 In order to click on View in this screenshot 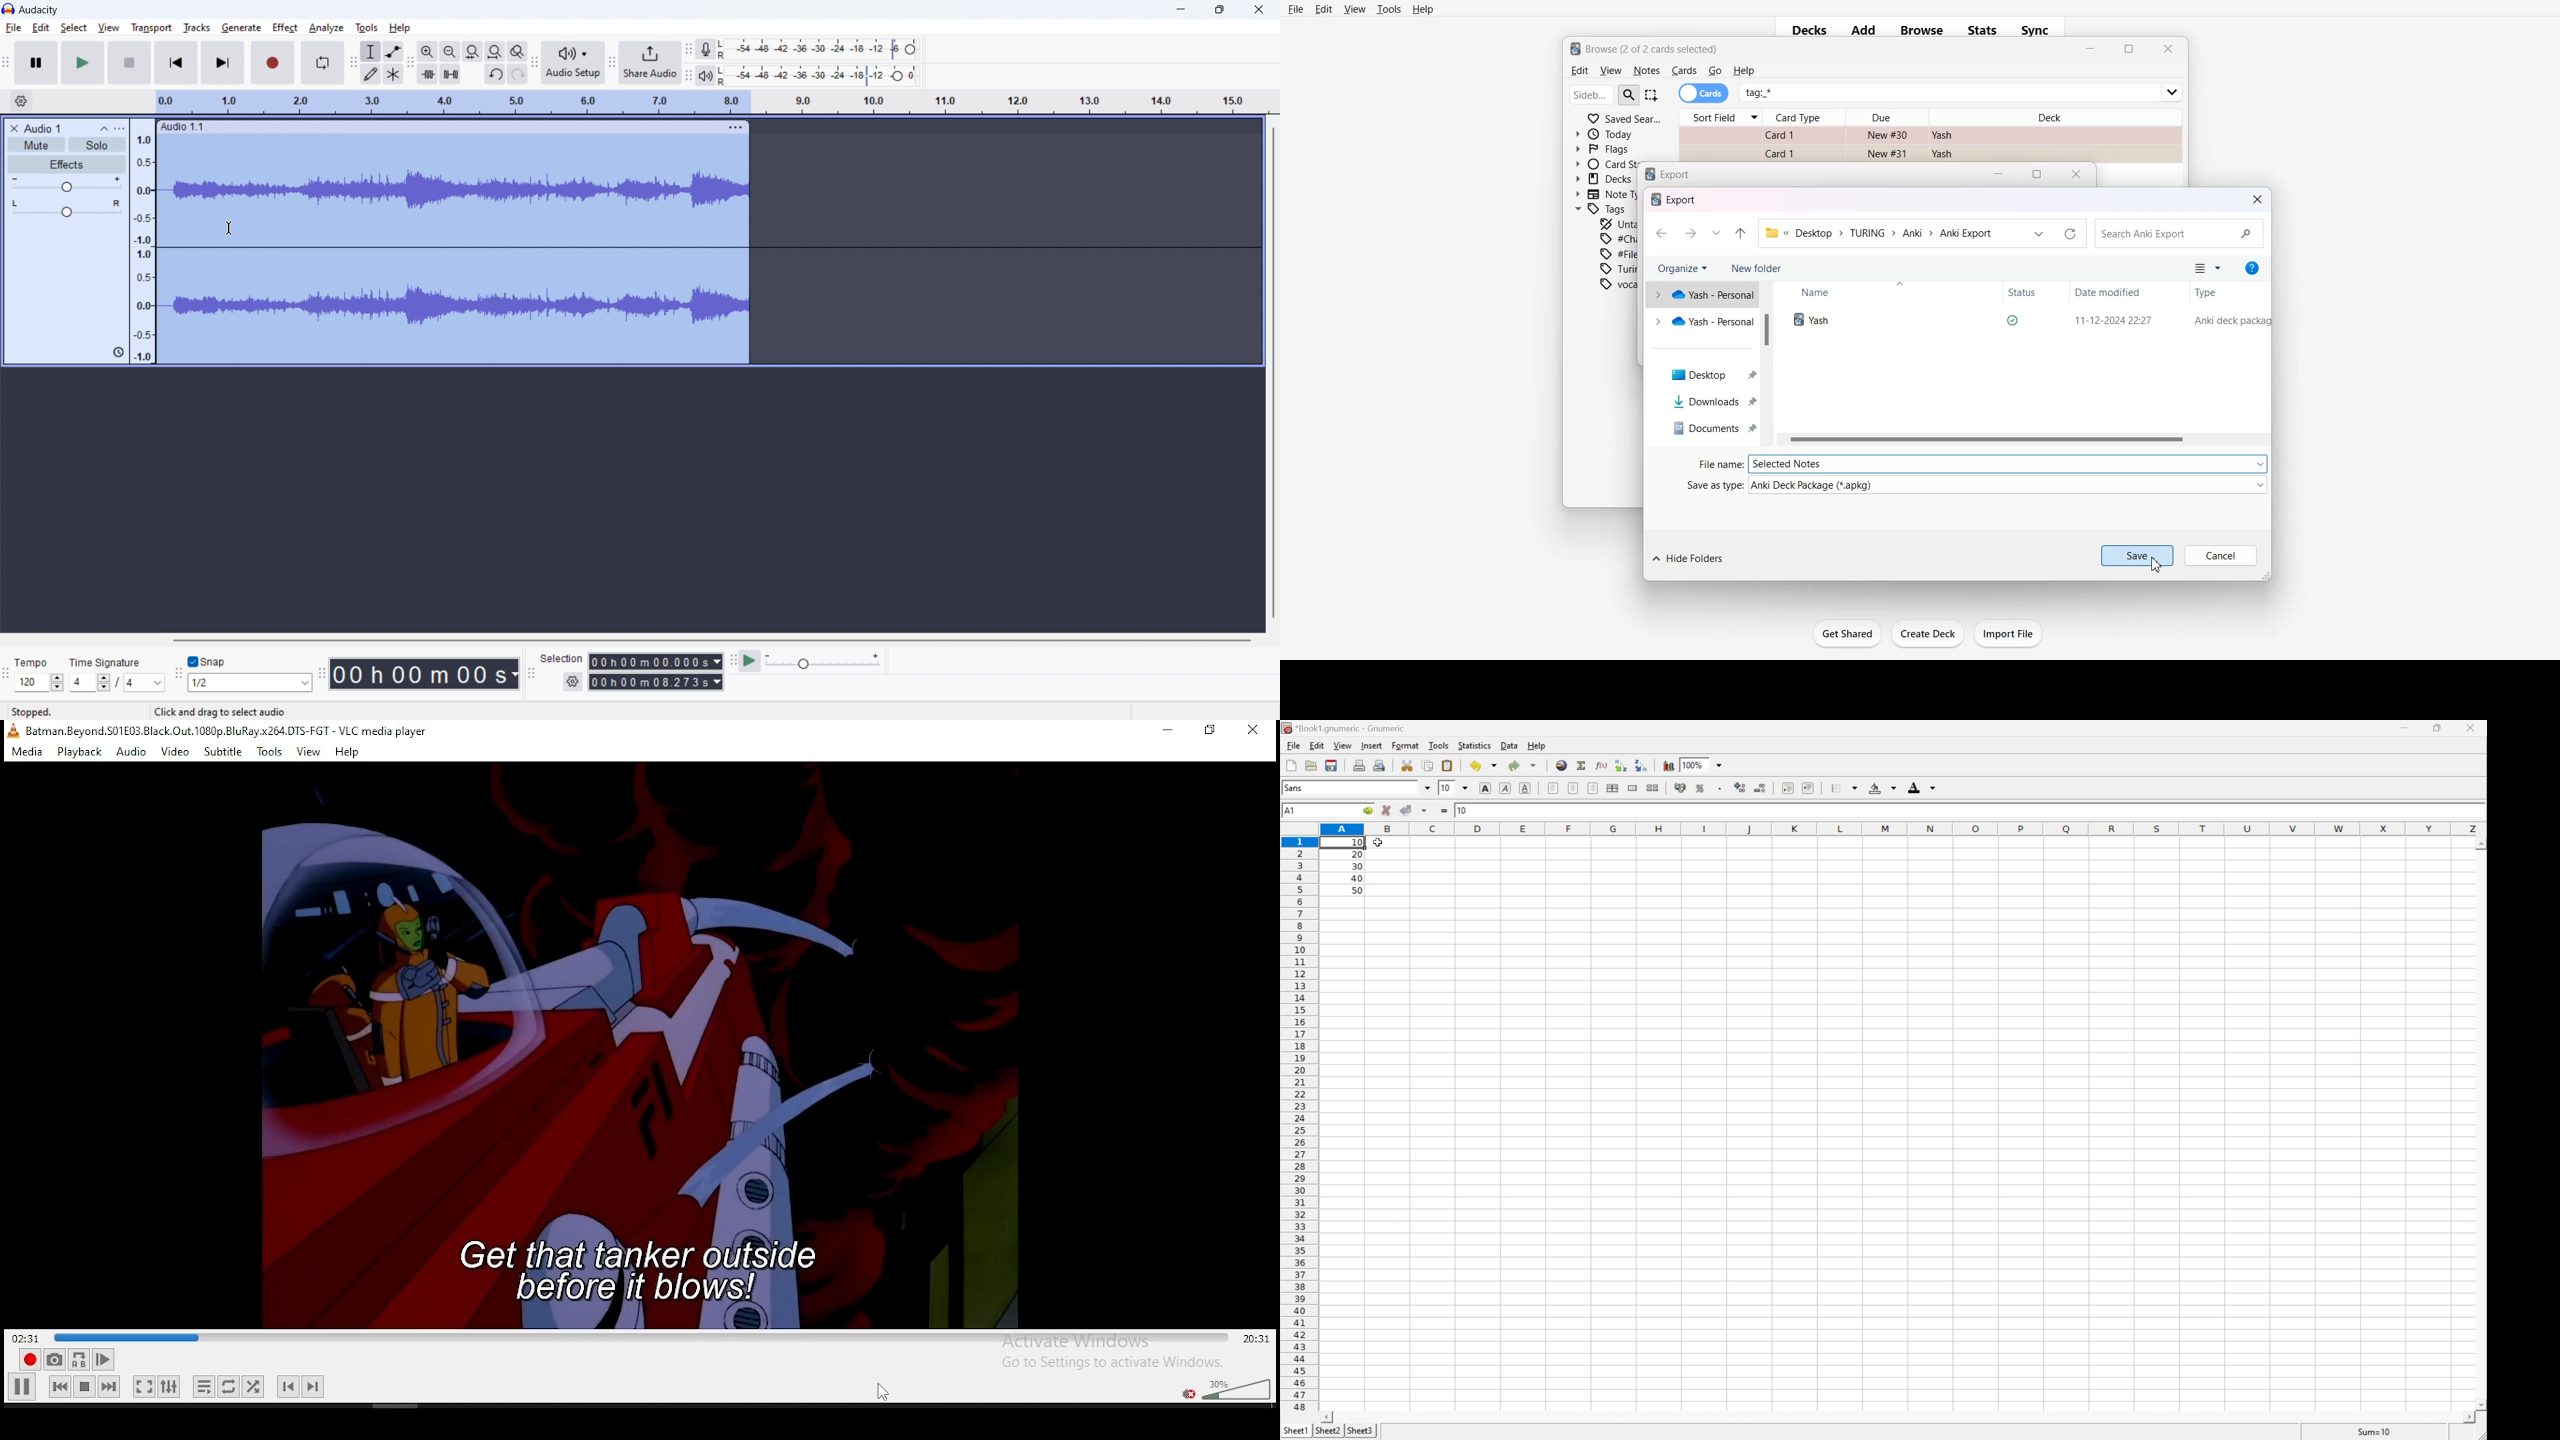, I will do `click(1354, 9)`.